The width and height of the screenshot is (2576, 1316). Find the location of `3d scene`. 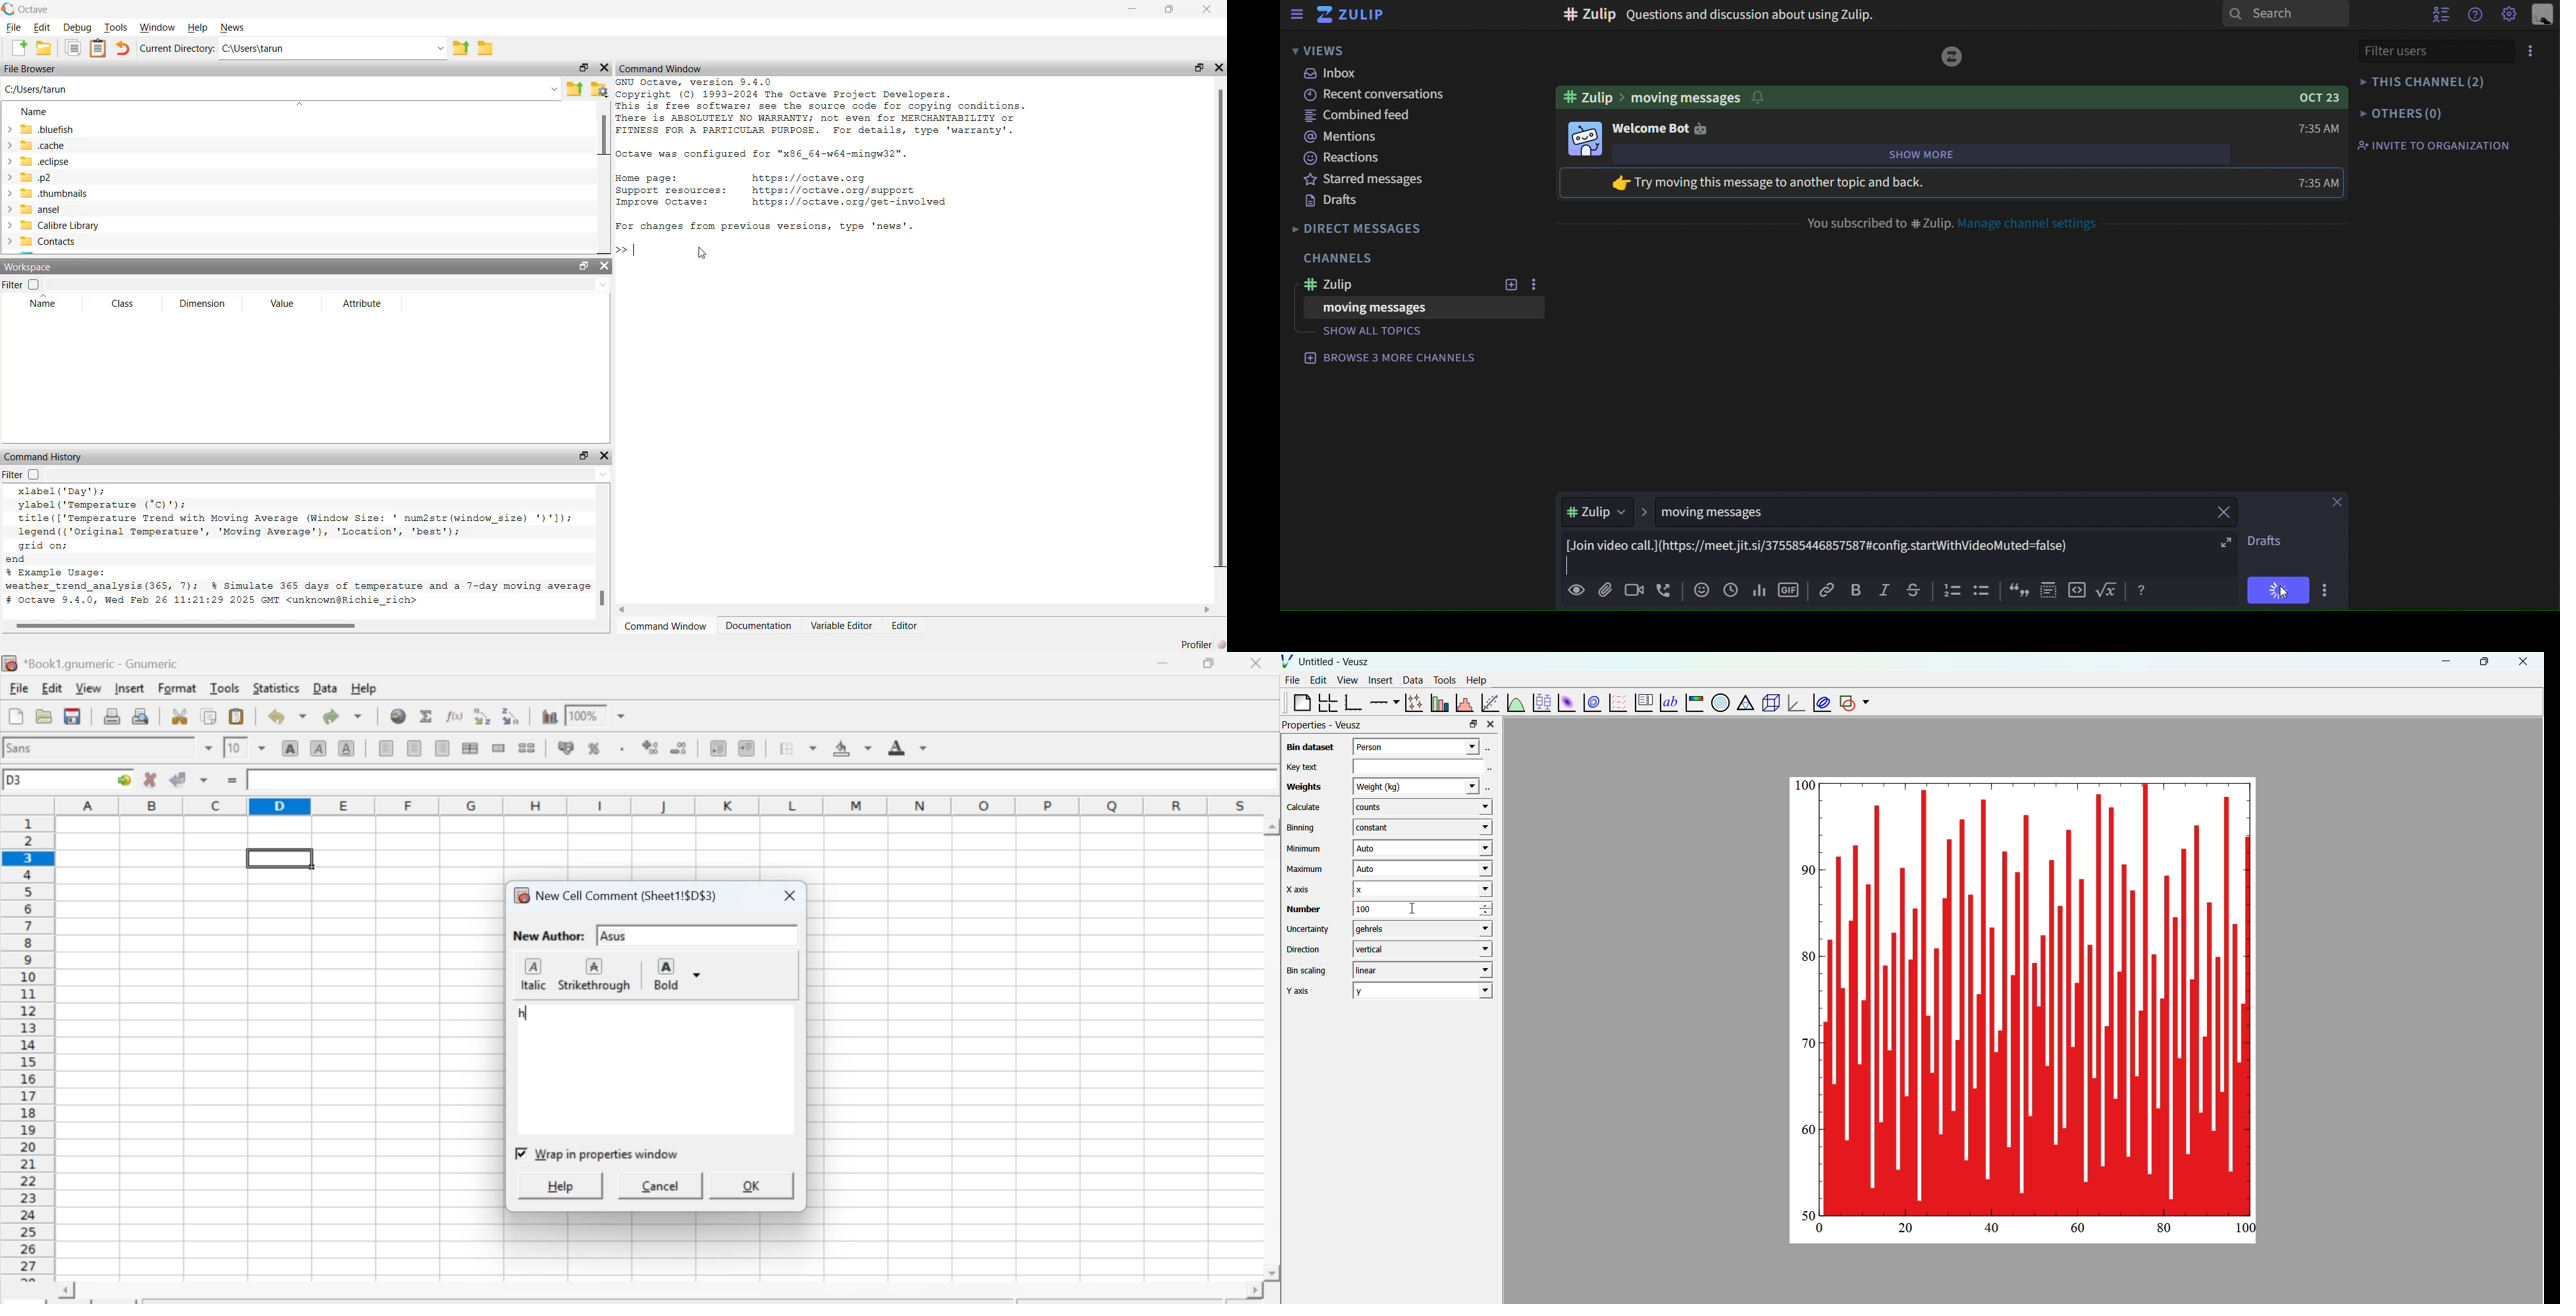

3d scene is located at coordinates (1769, 703).